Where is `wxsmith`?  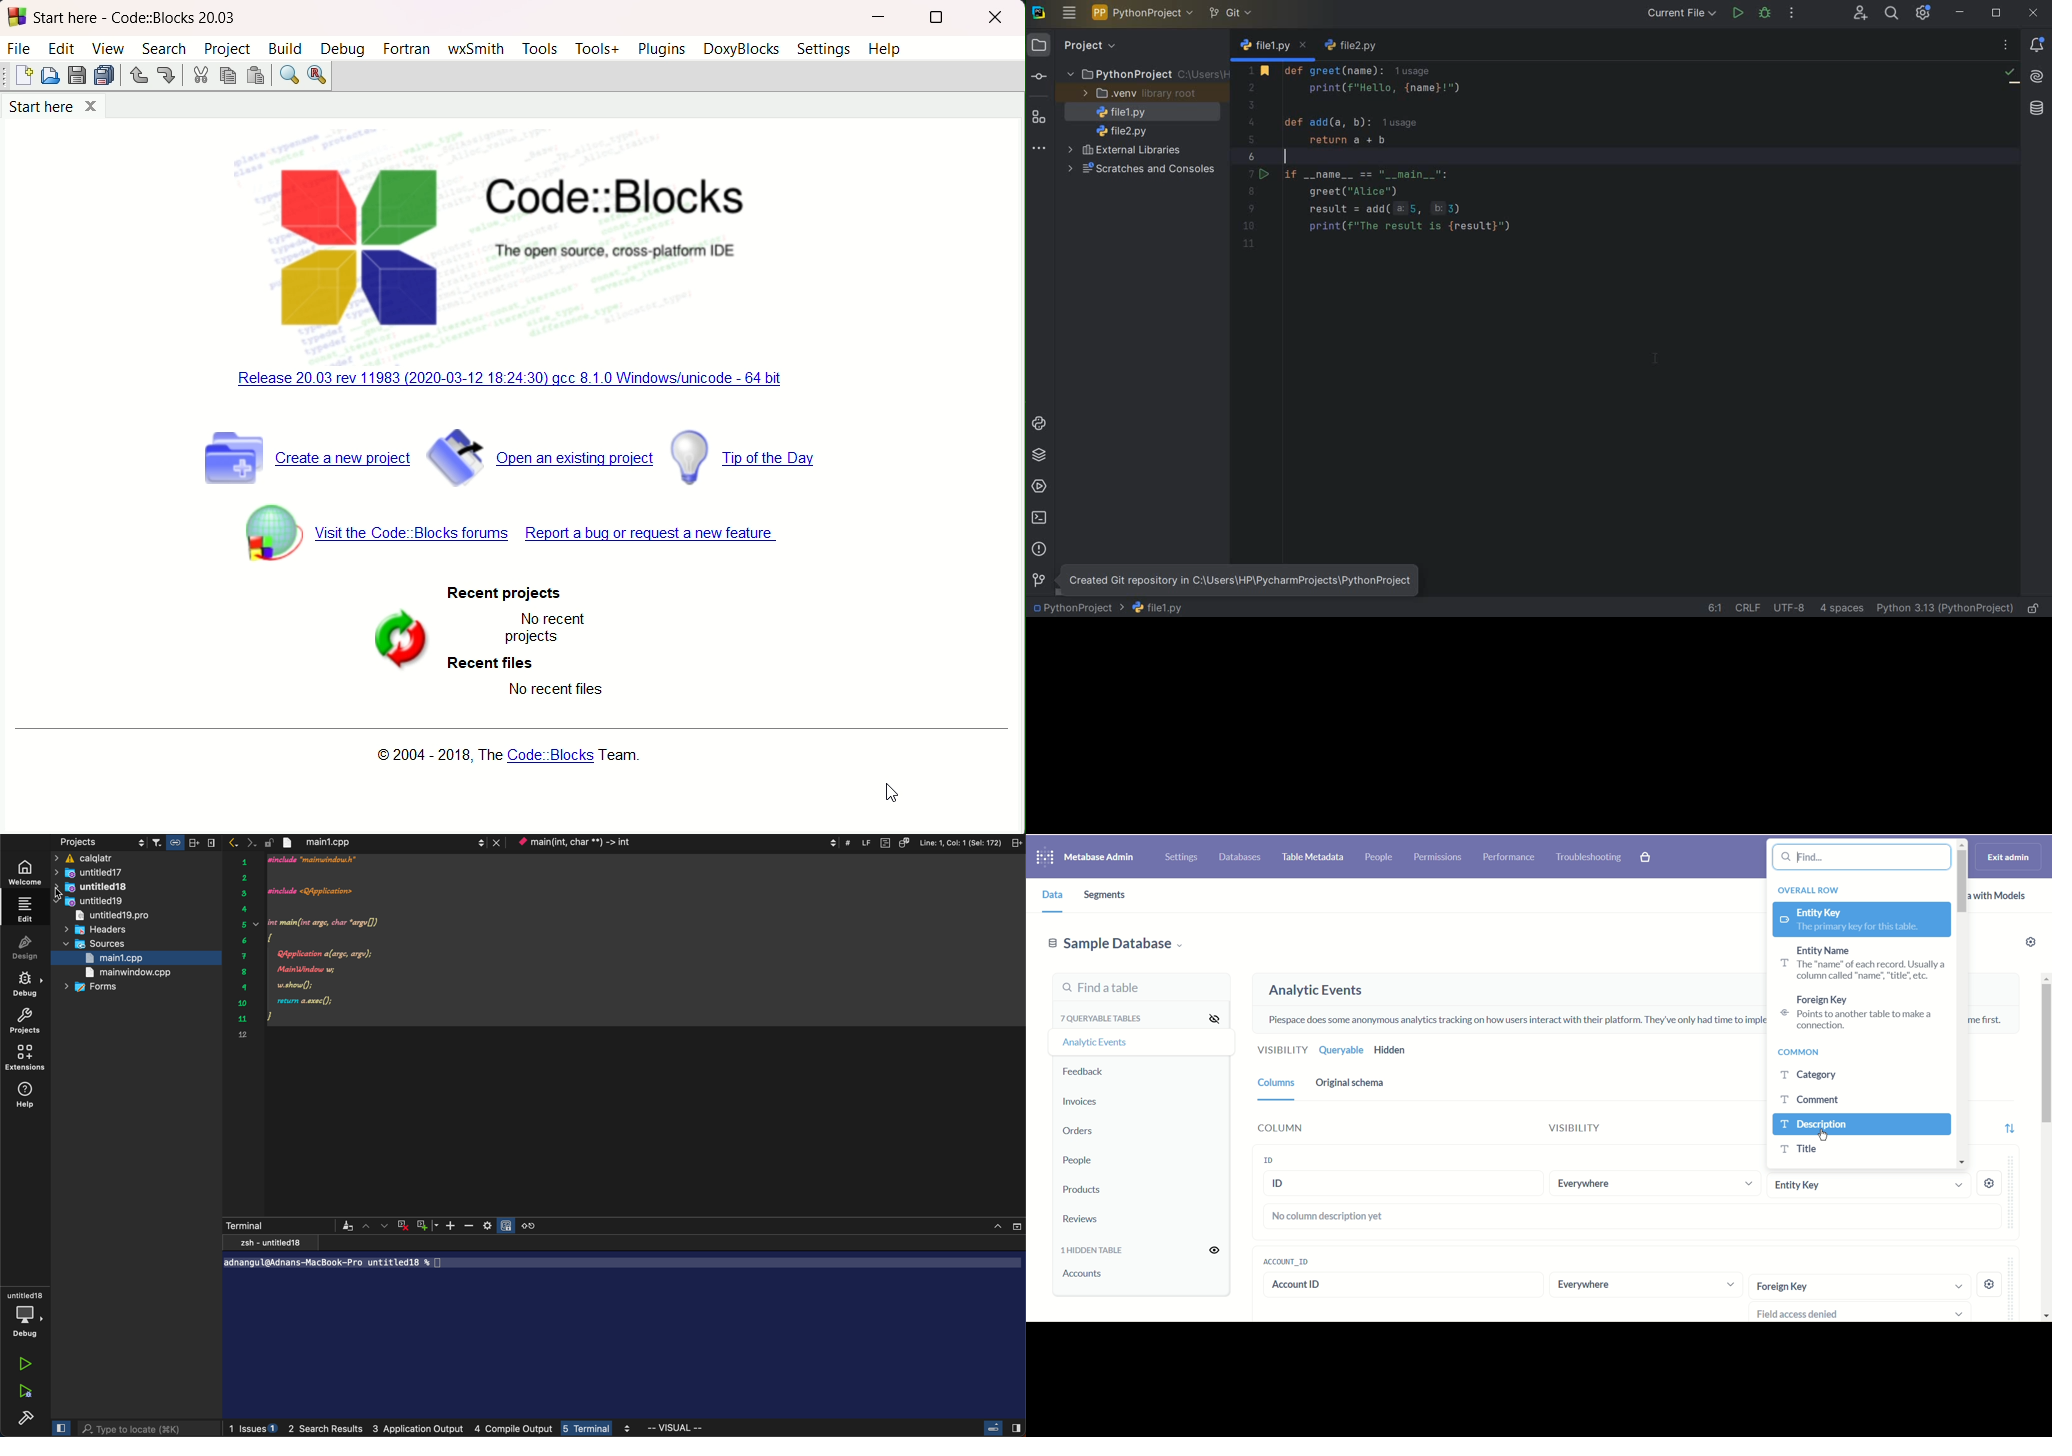
wxsmith is located at coordinates (477, 49).